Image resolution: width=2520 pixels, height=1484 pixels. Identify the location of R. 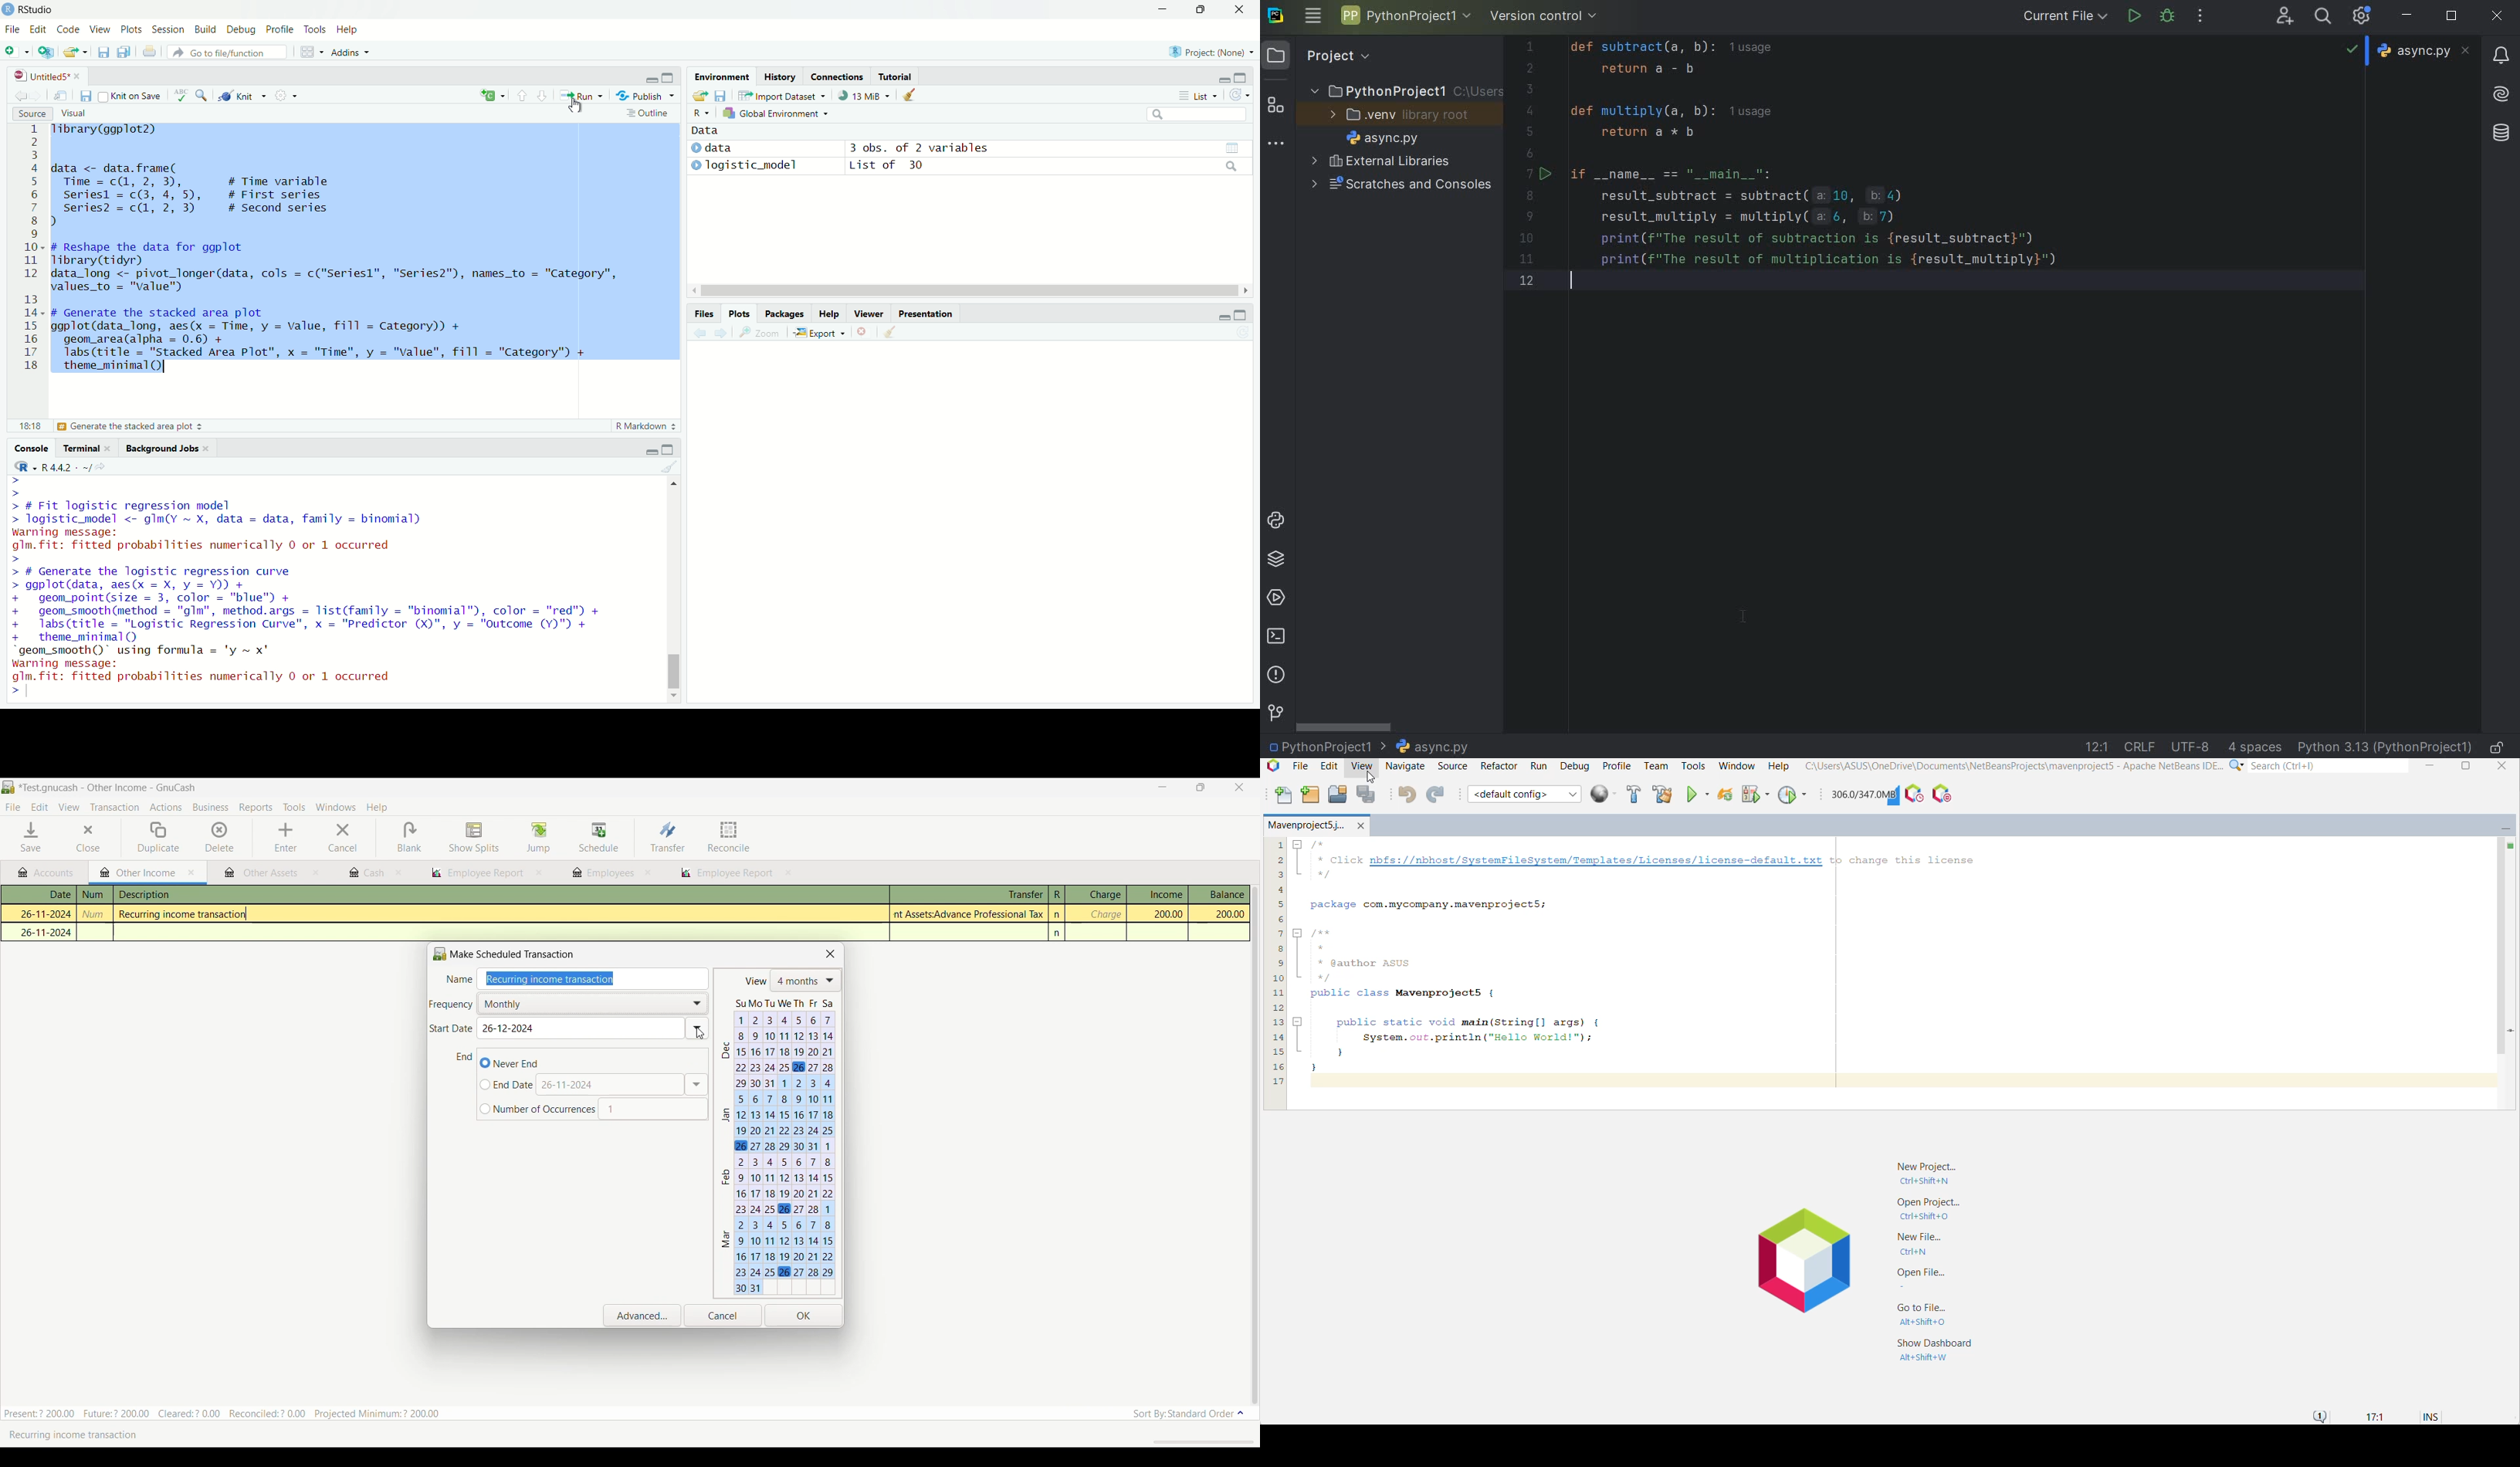
(1171, 51).